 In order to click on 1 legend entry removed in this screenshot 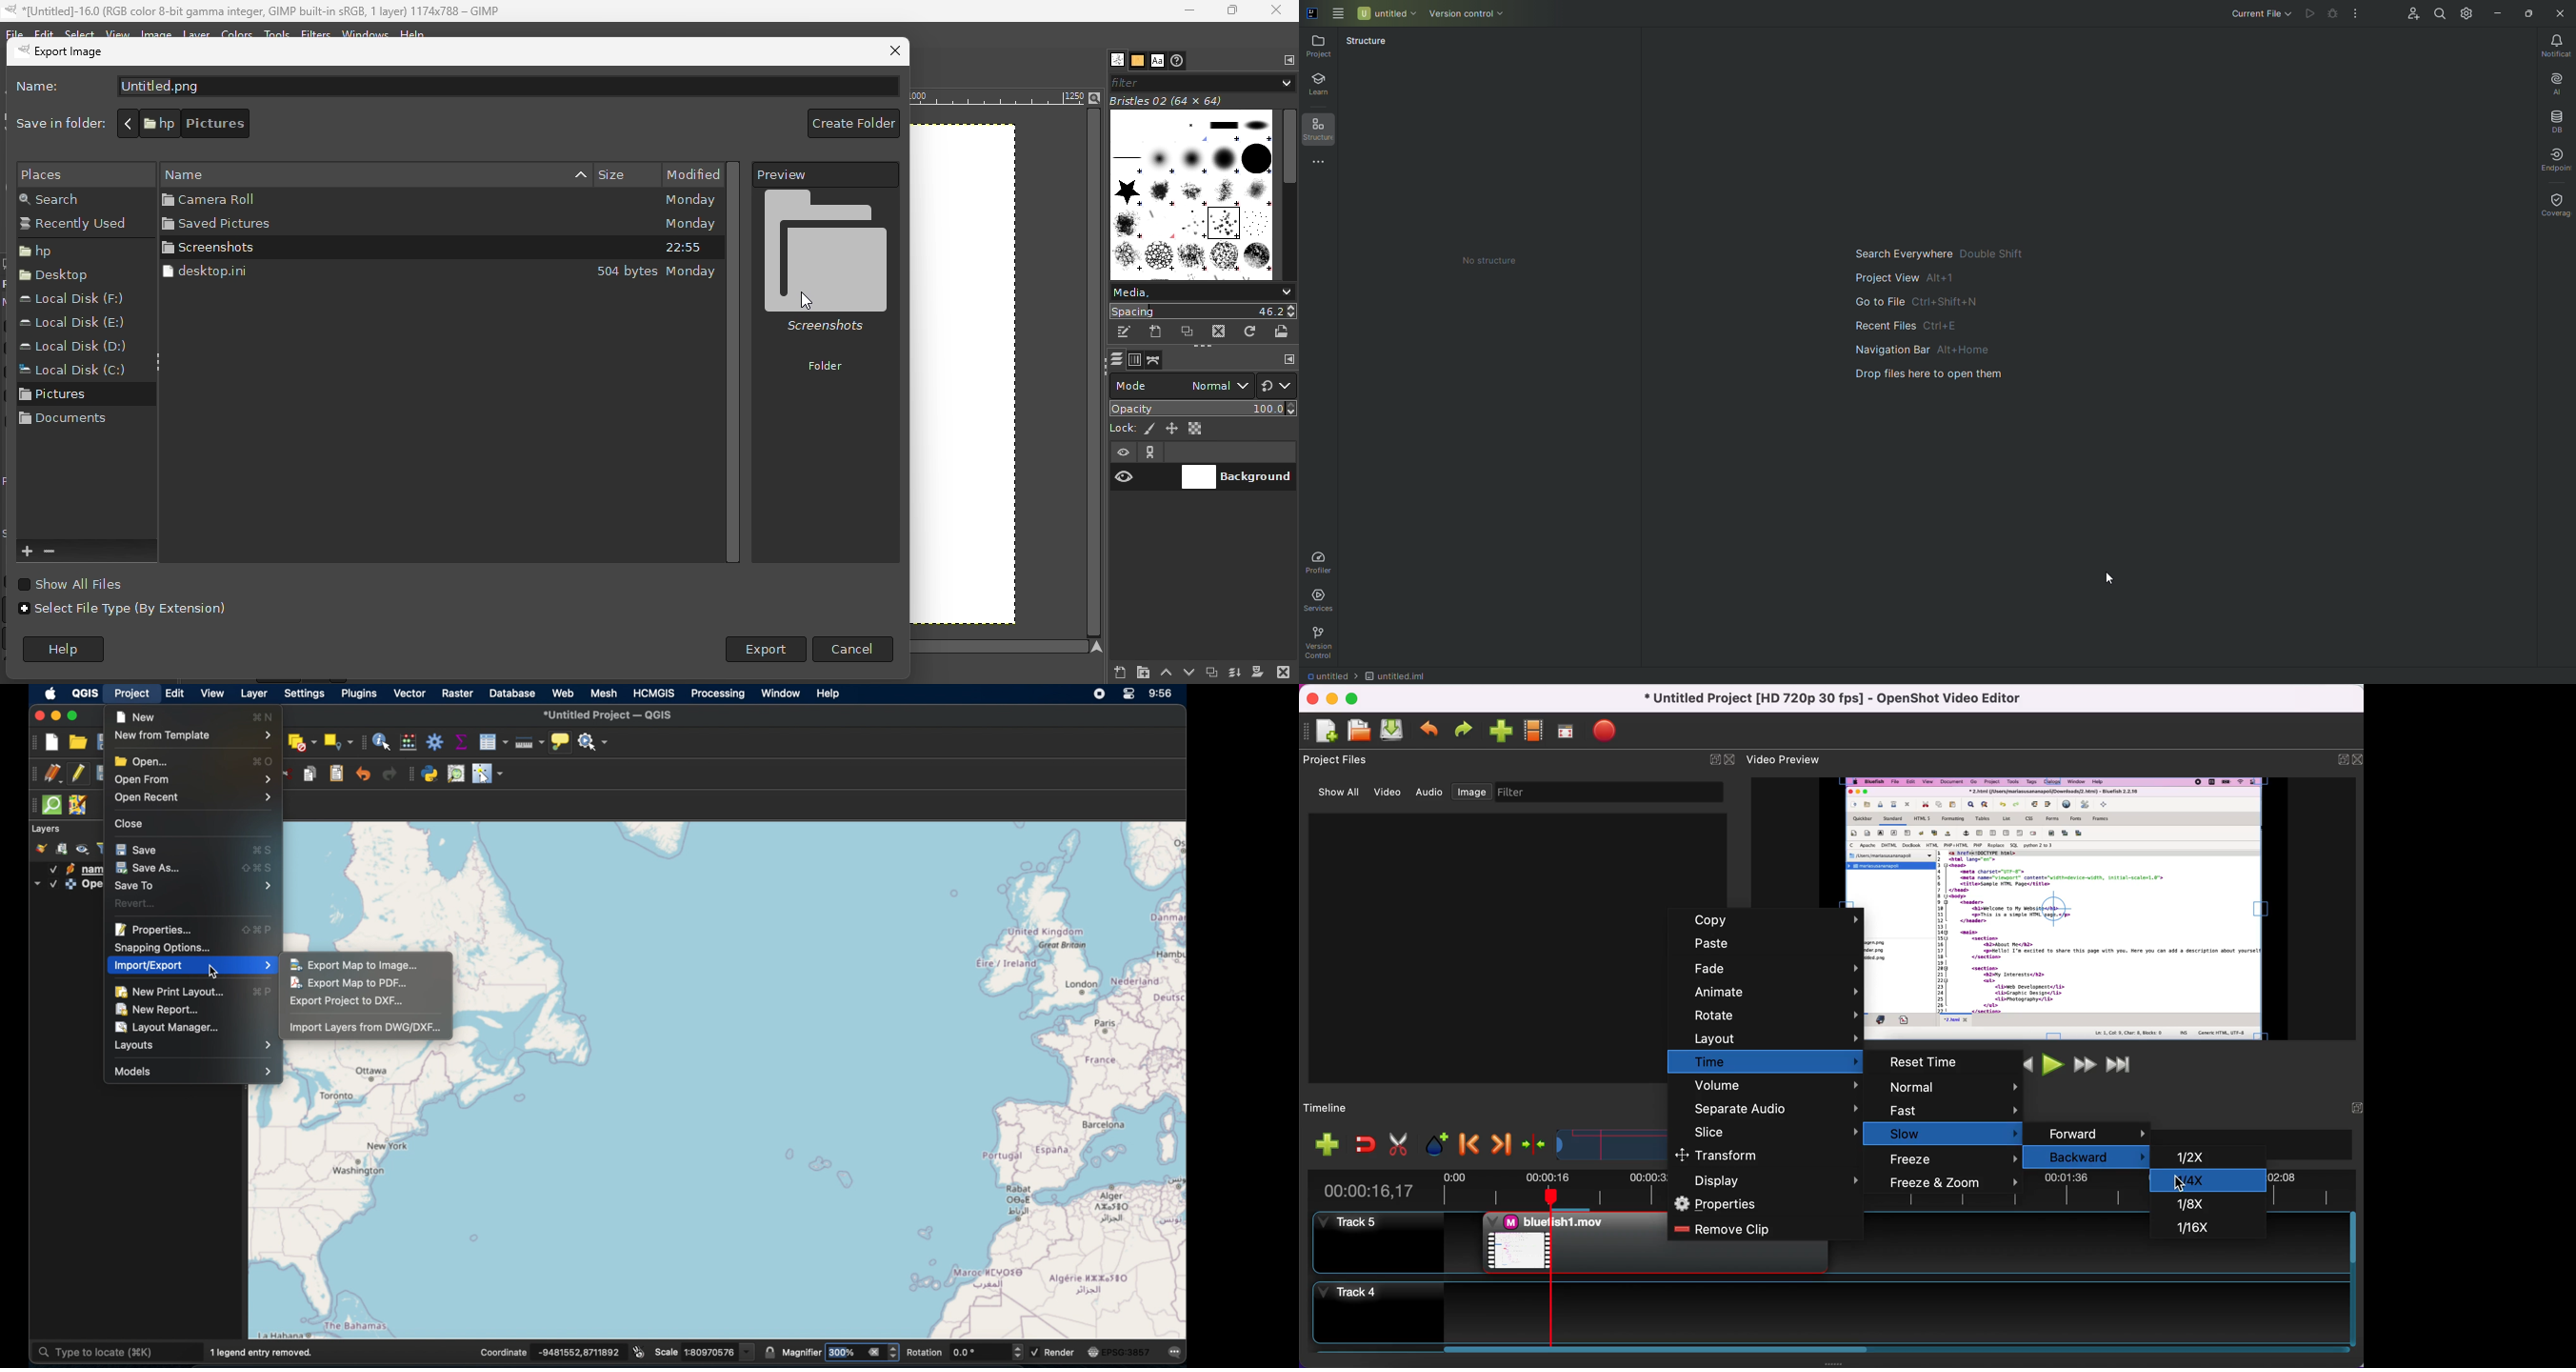, I will do `click(265, 1352)`.